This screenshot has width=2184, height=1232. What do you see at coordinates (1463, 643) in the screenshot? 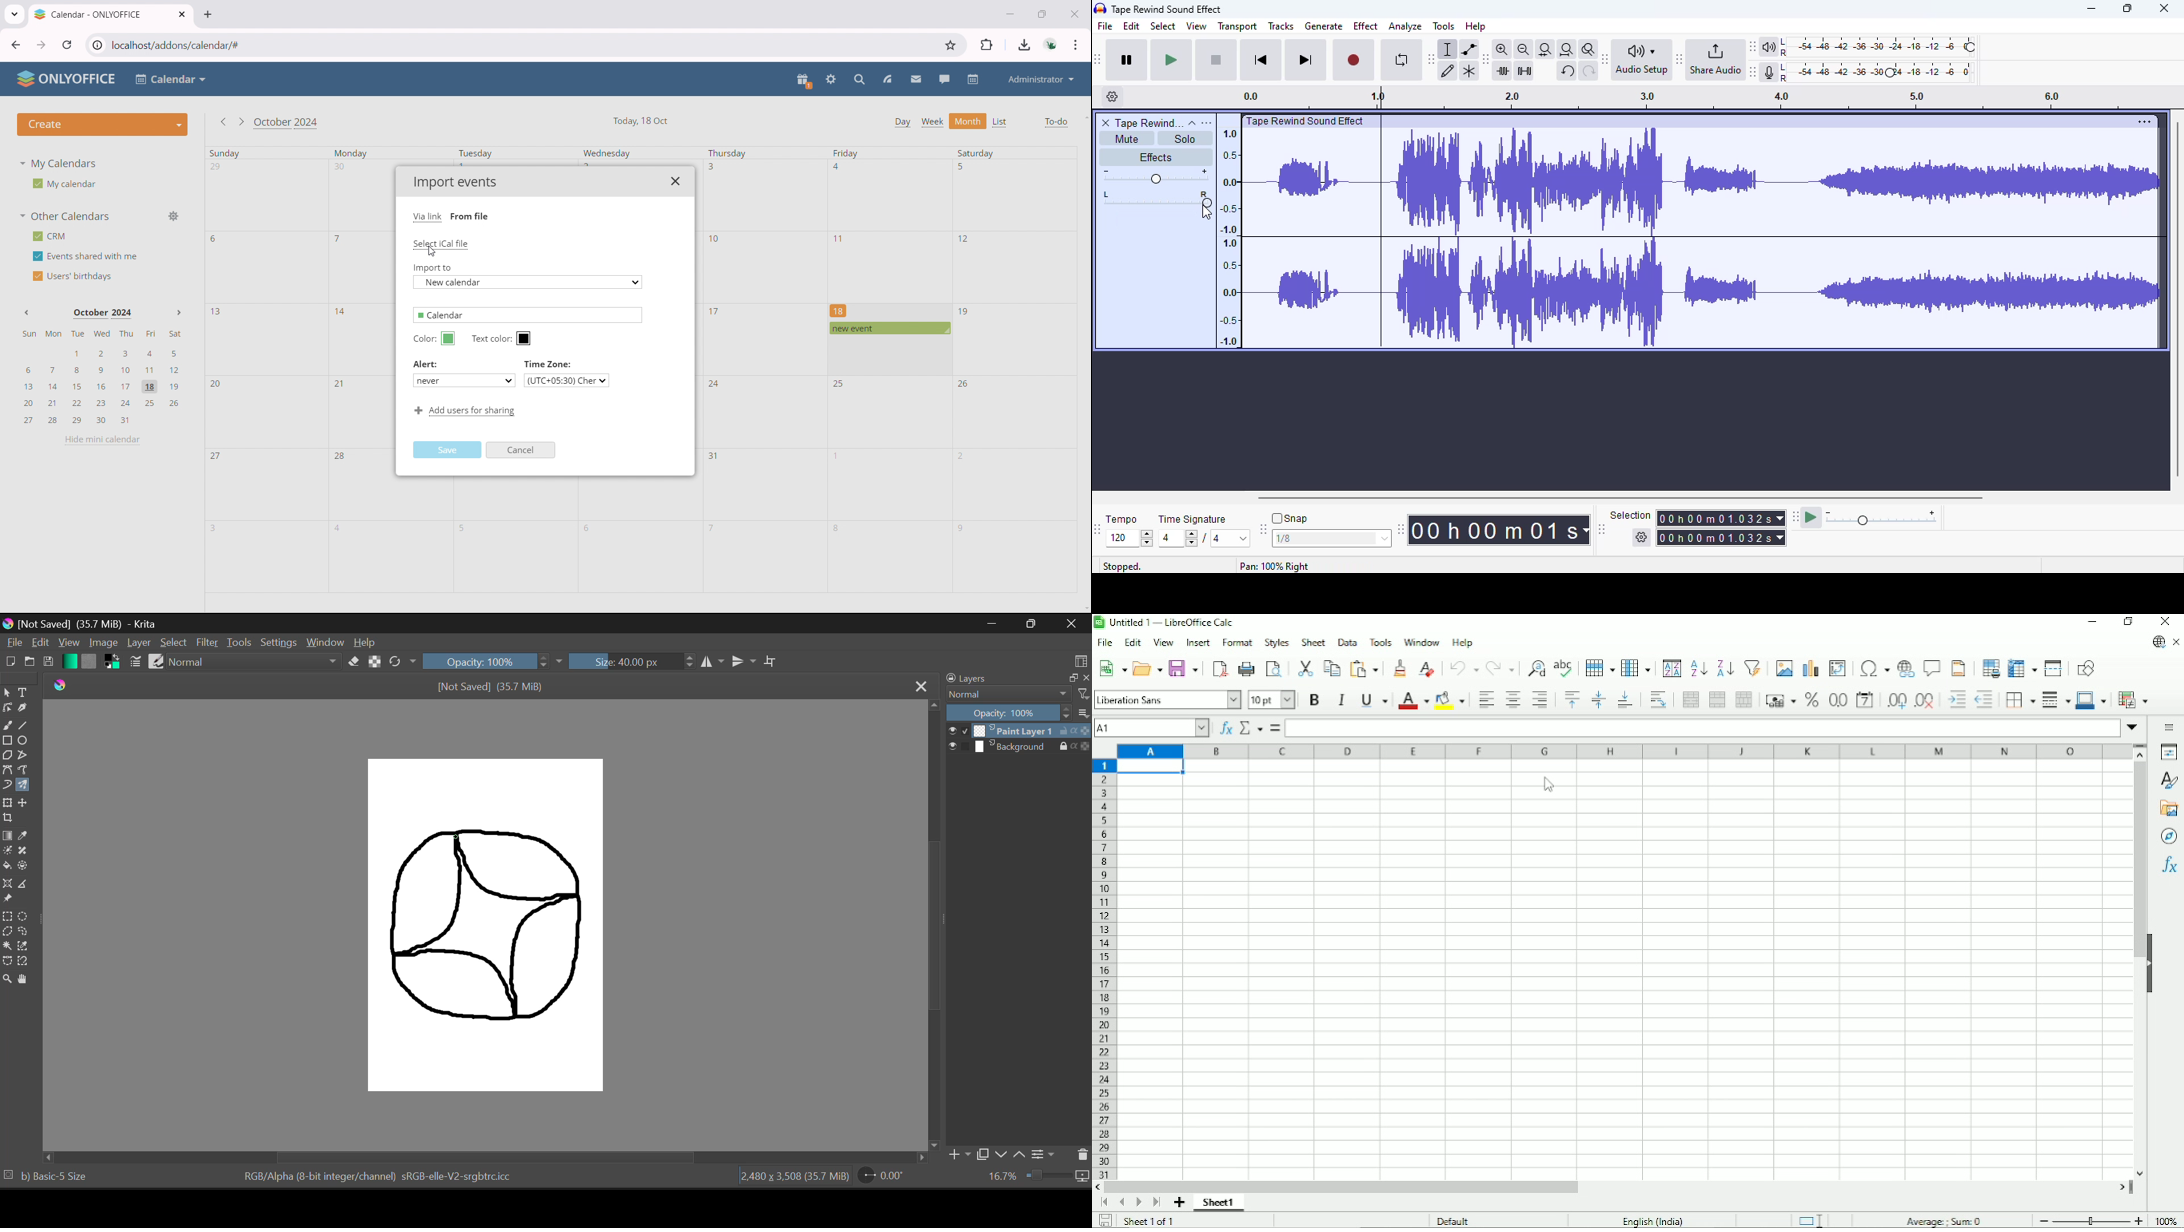
I see `Help` at bounding box center [1463, 643].